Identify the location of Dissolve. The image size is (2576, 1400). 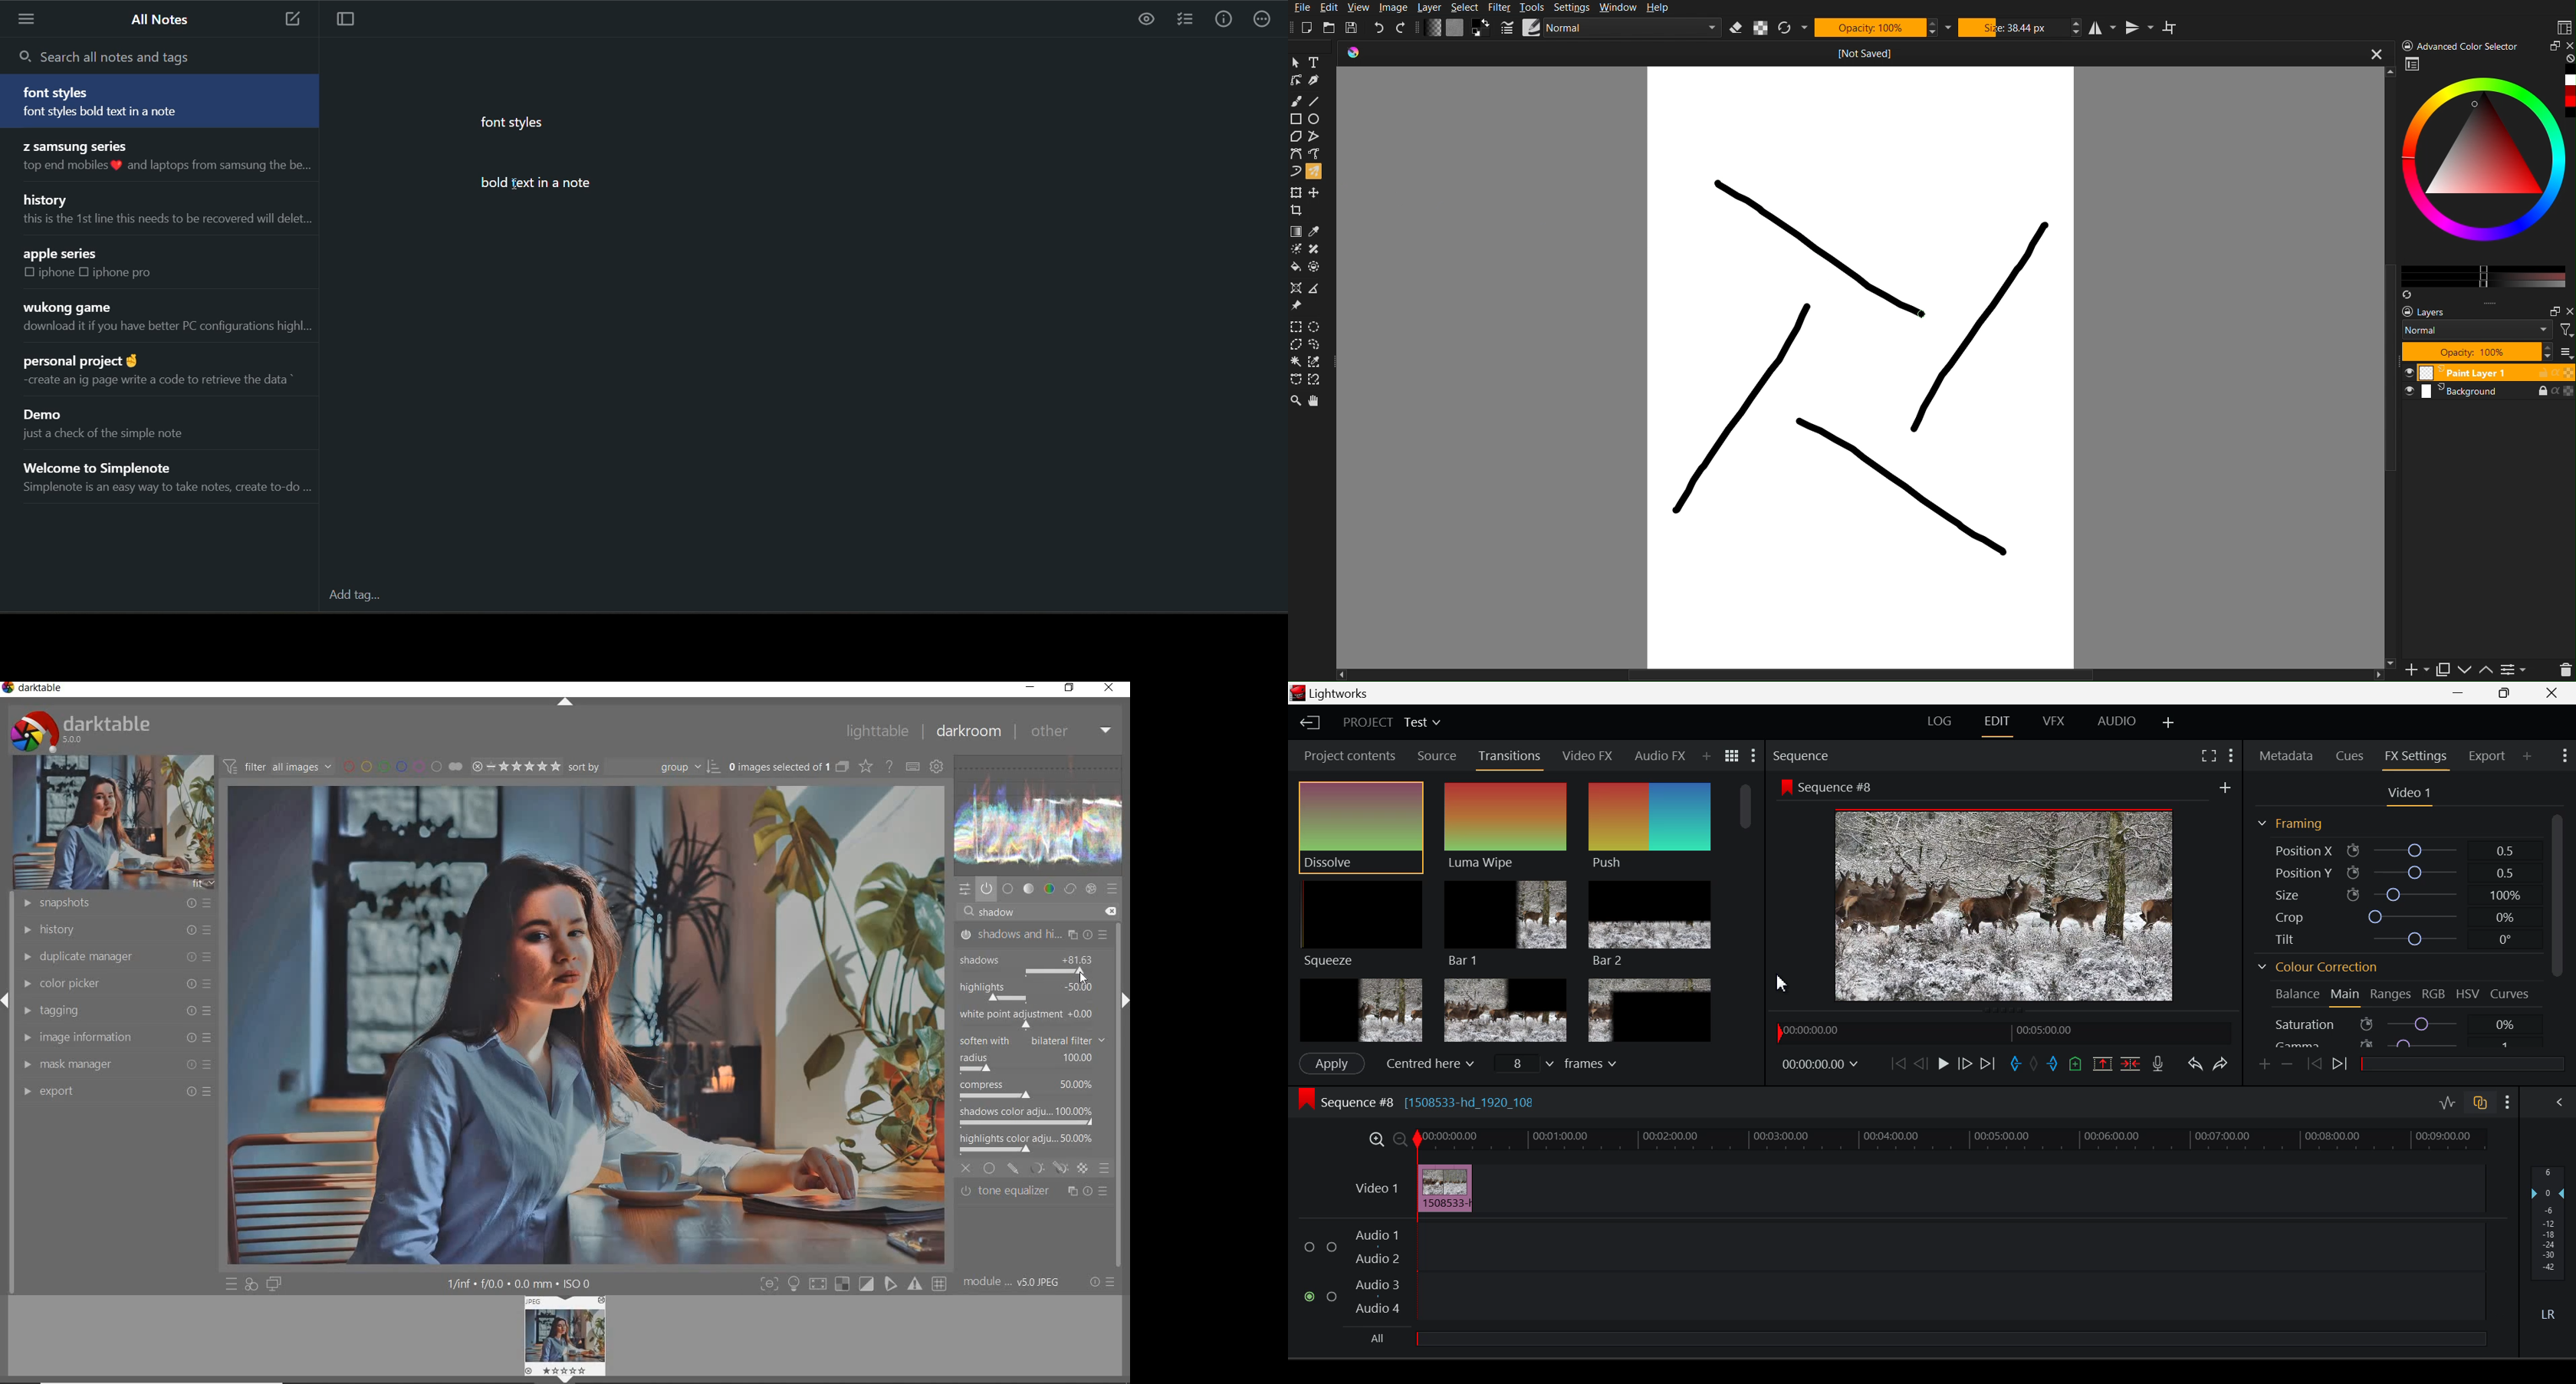
(1360, 827).